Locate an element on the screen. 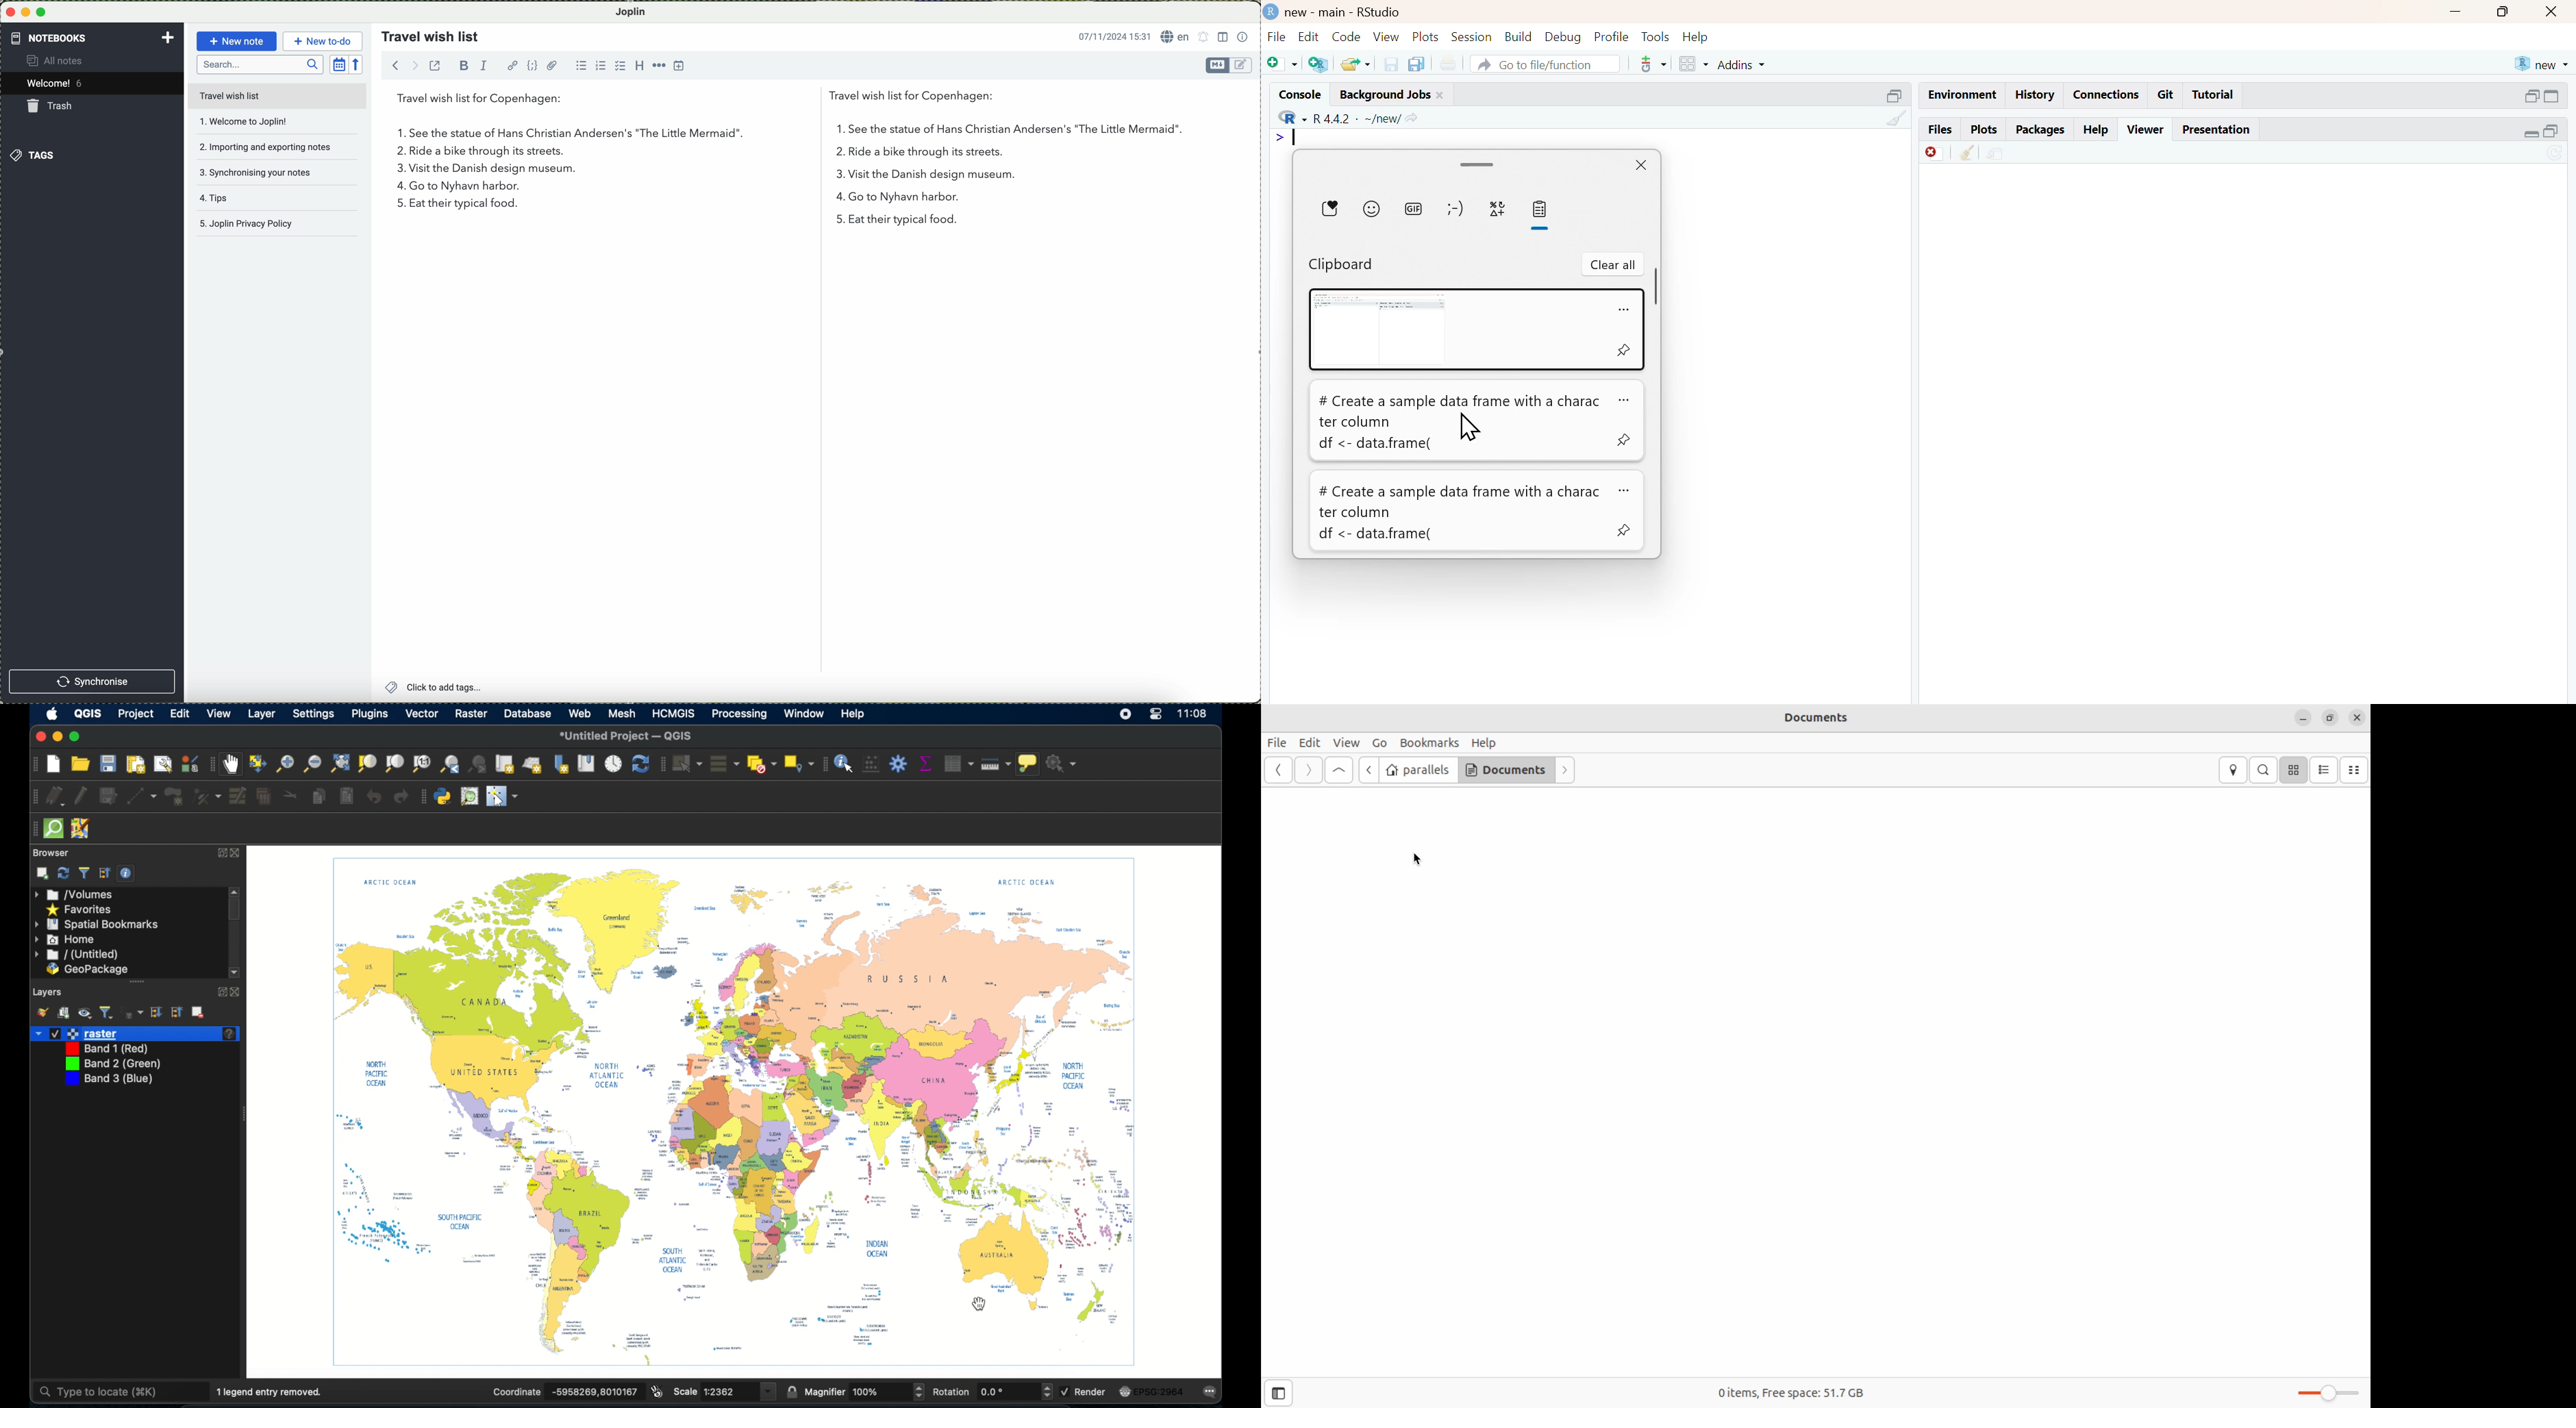 This screenshot has width=2576, height=1428. history is located at coordinates (2036, 95).